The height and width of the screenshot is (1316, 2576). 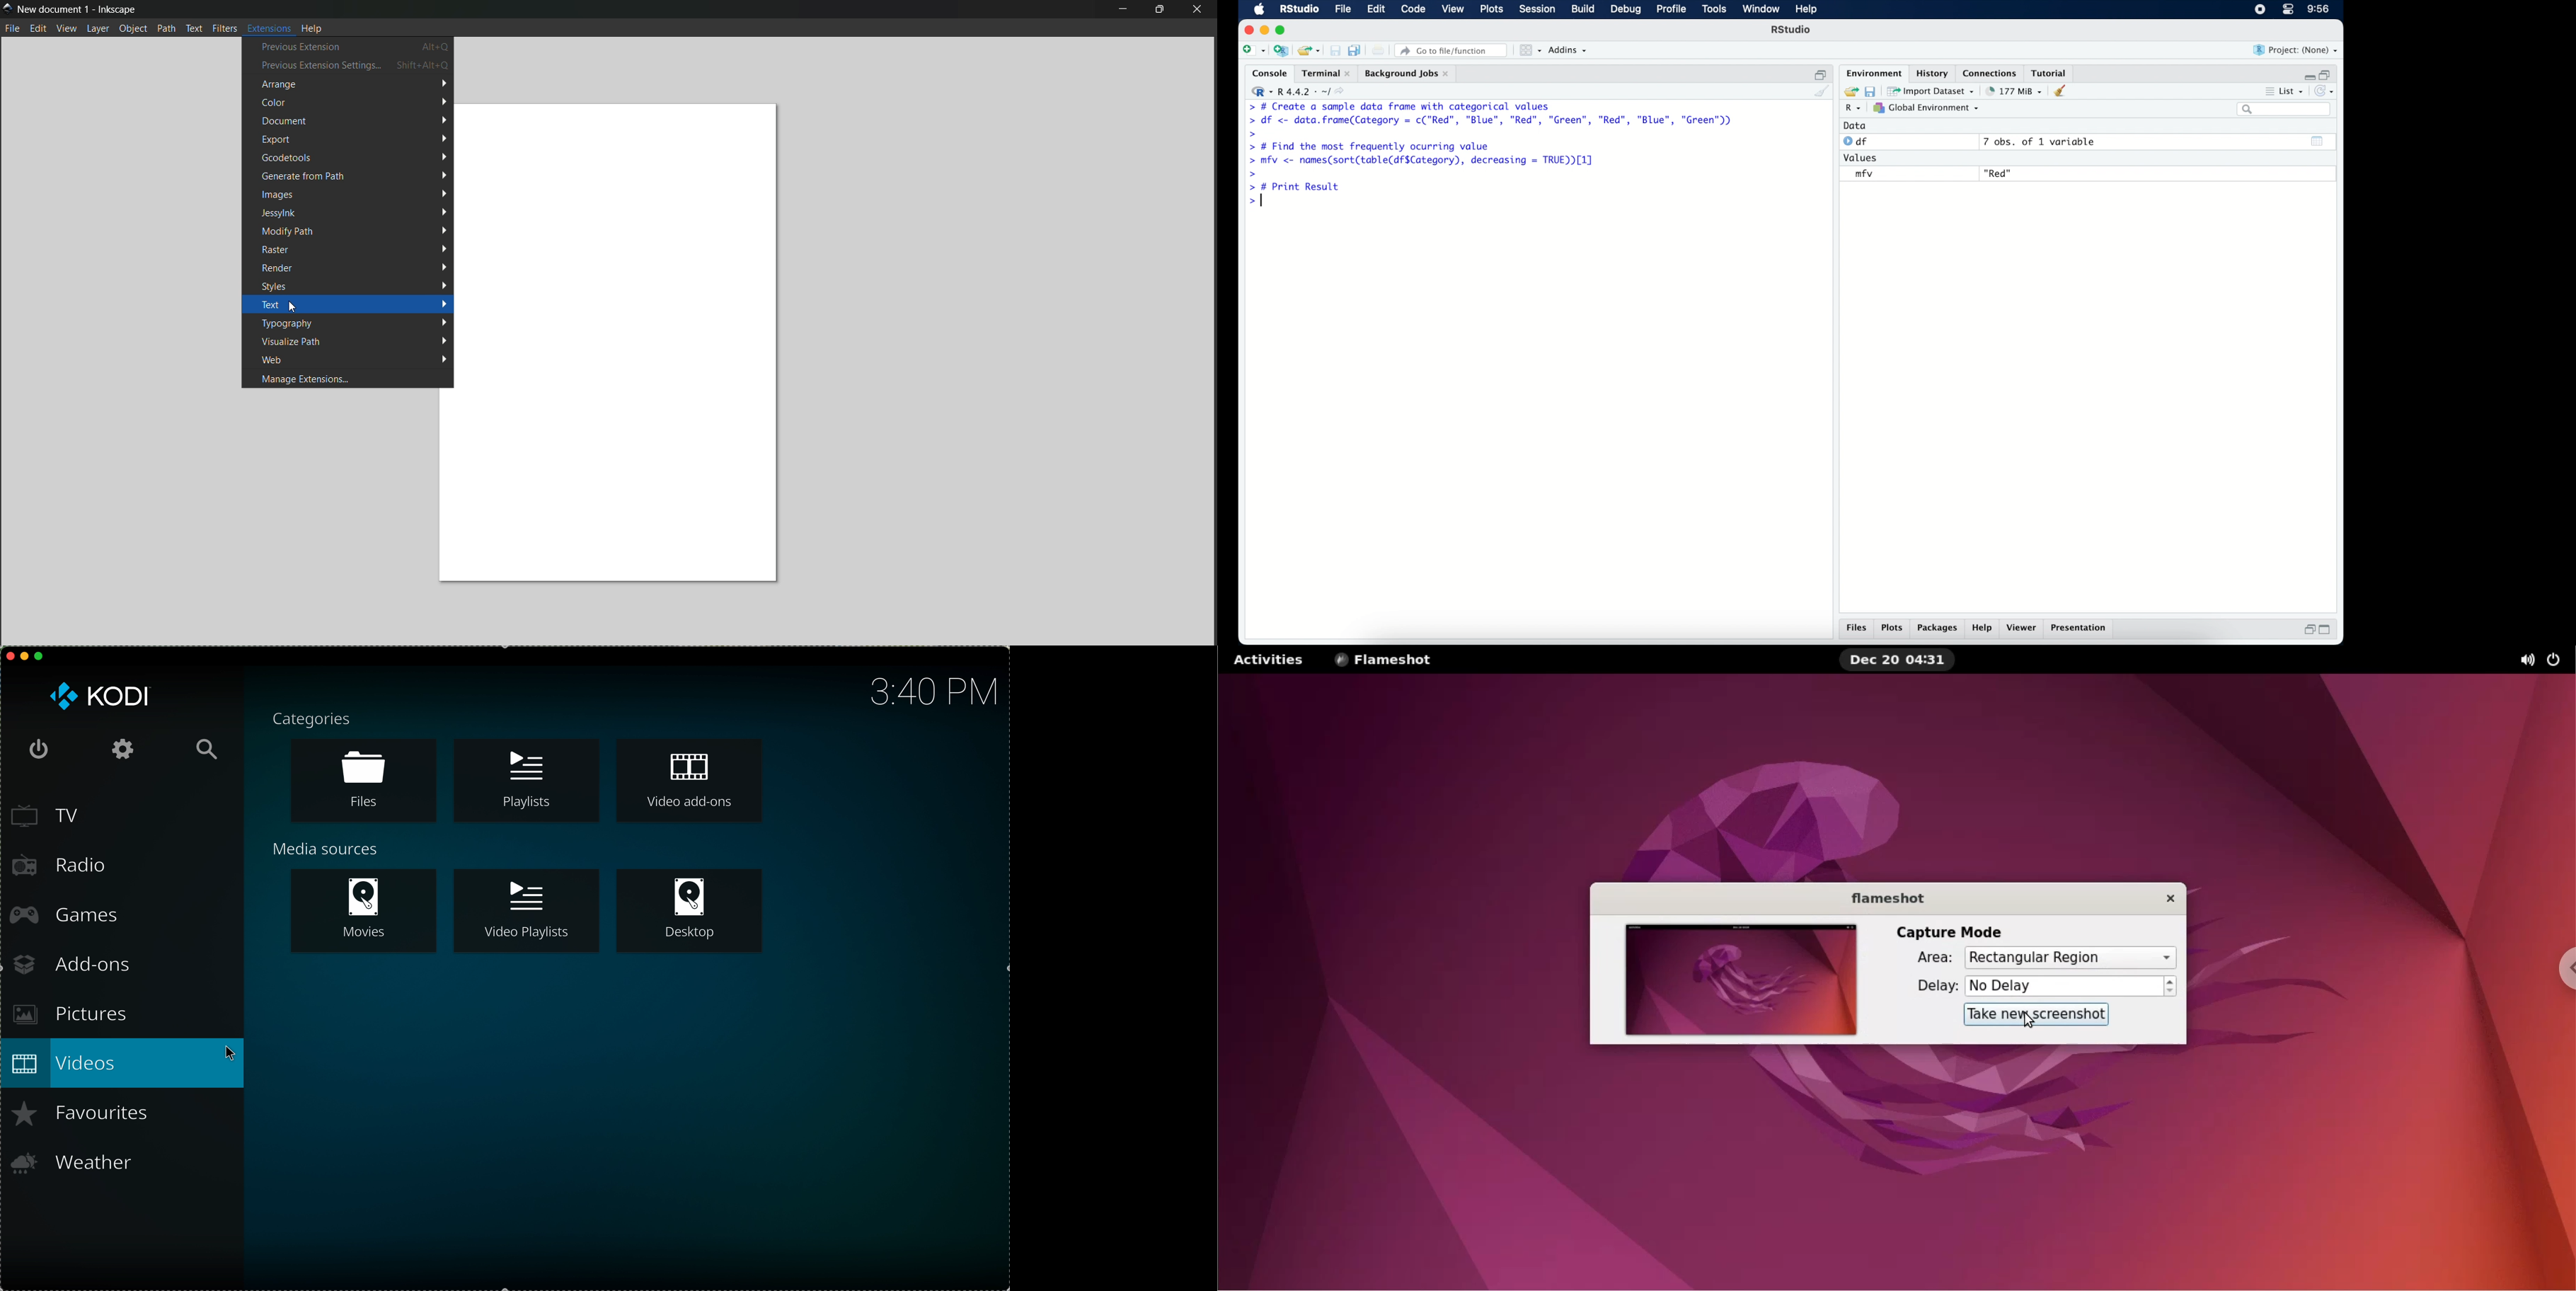 I want to click on mfv, so click(x=1864, y=173).